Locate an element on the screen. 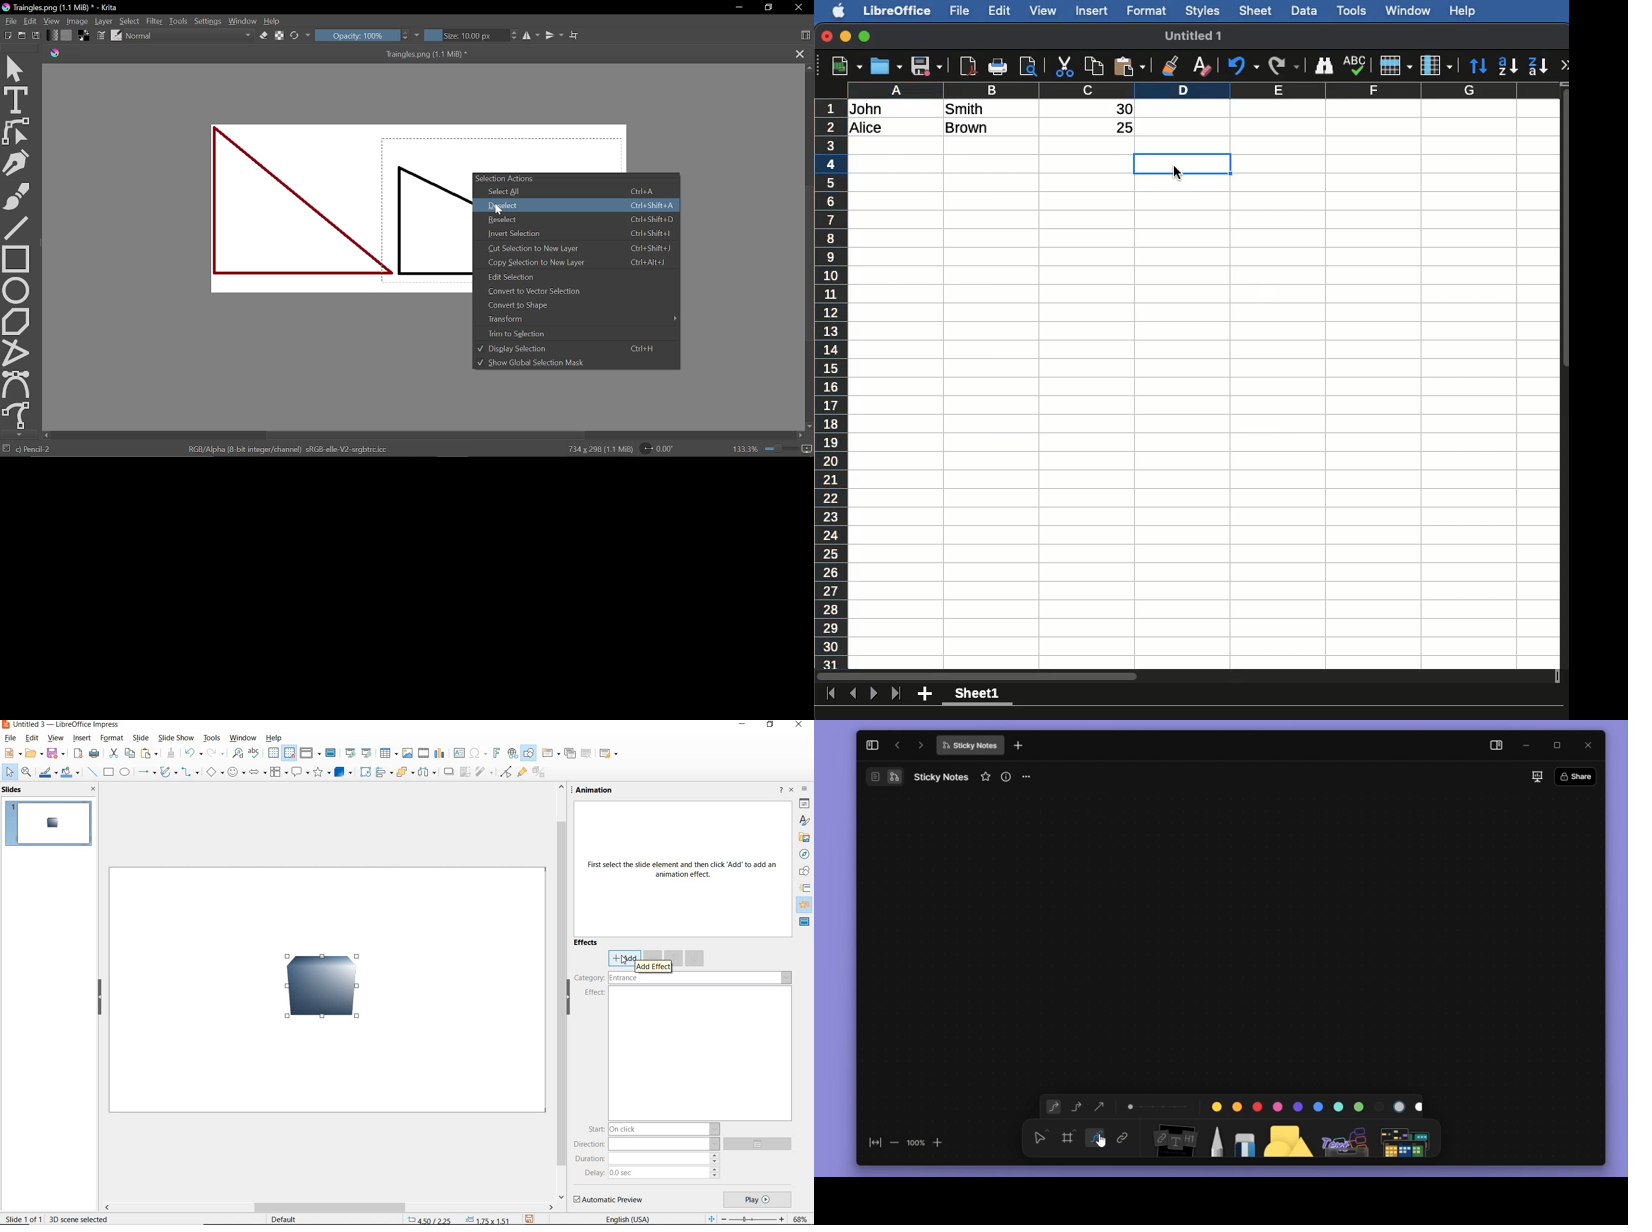 The image size is (1652, 1232). Format is located at coordinates (1148, 12).